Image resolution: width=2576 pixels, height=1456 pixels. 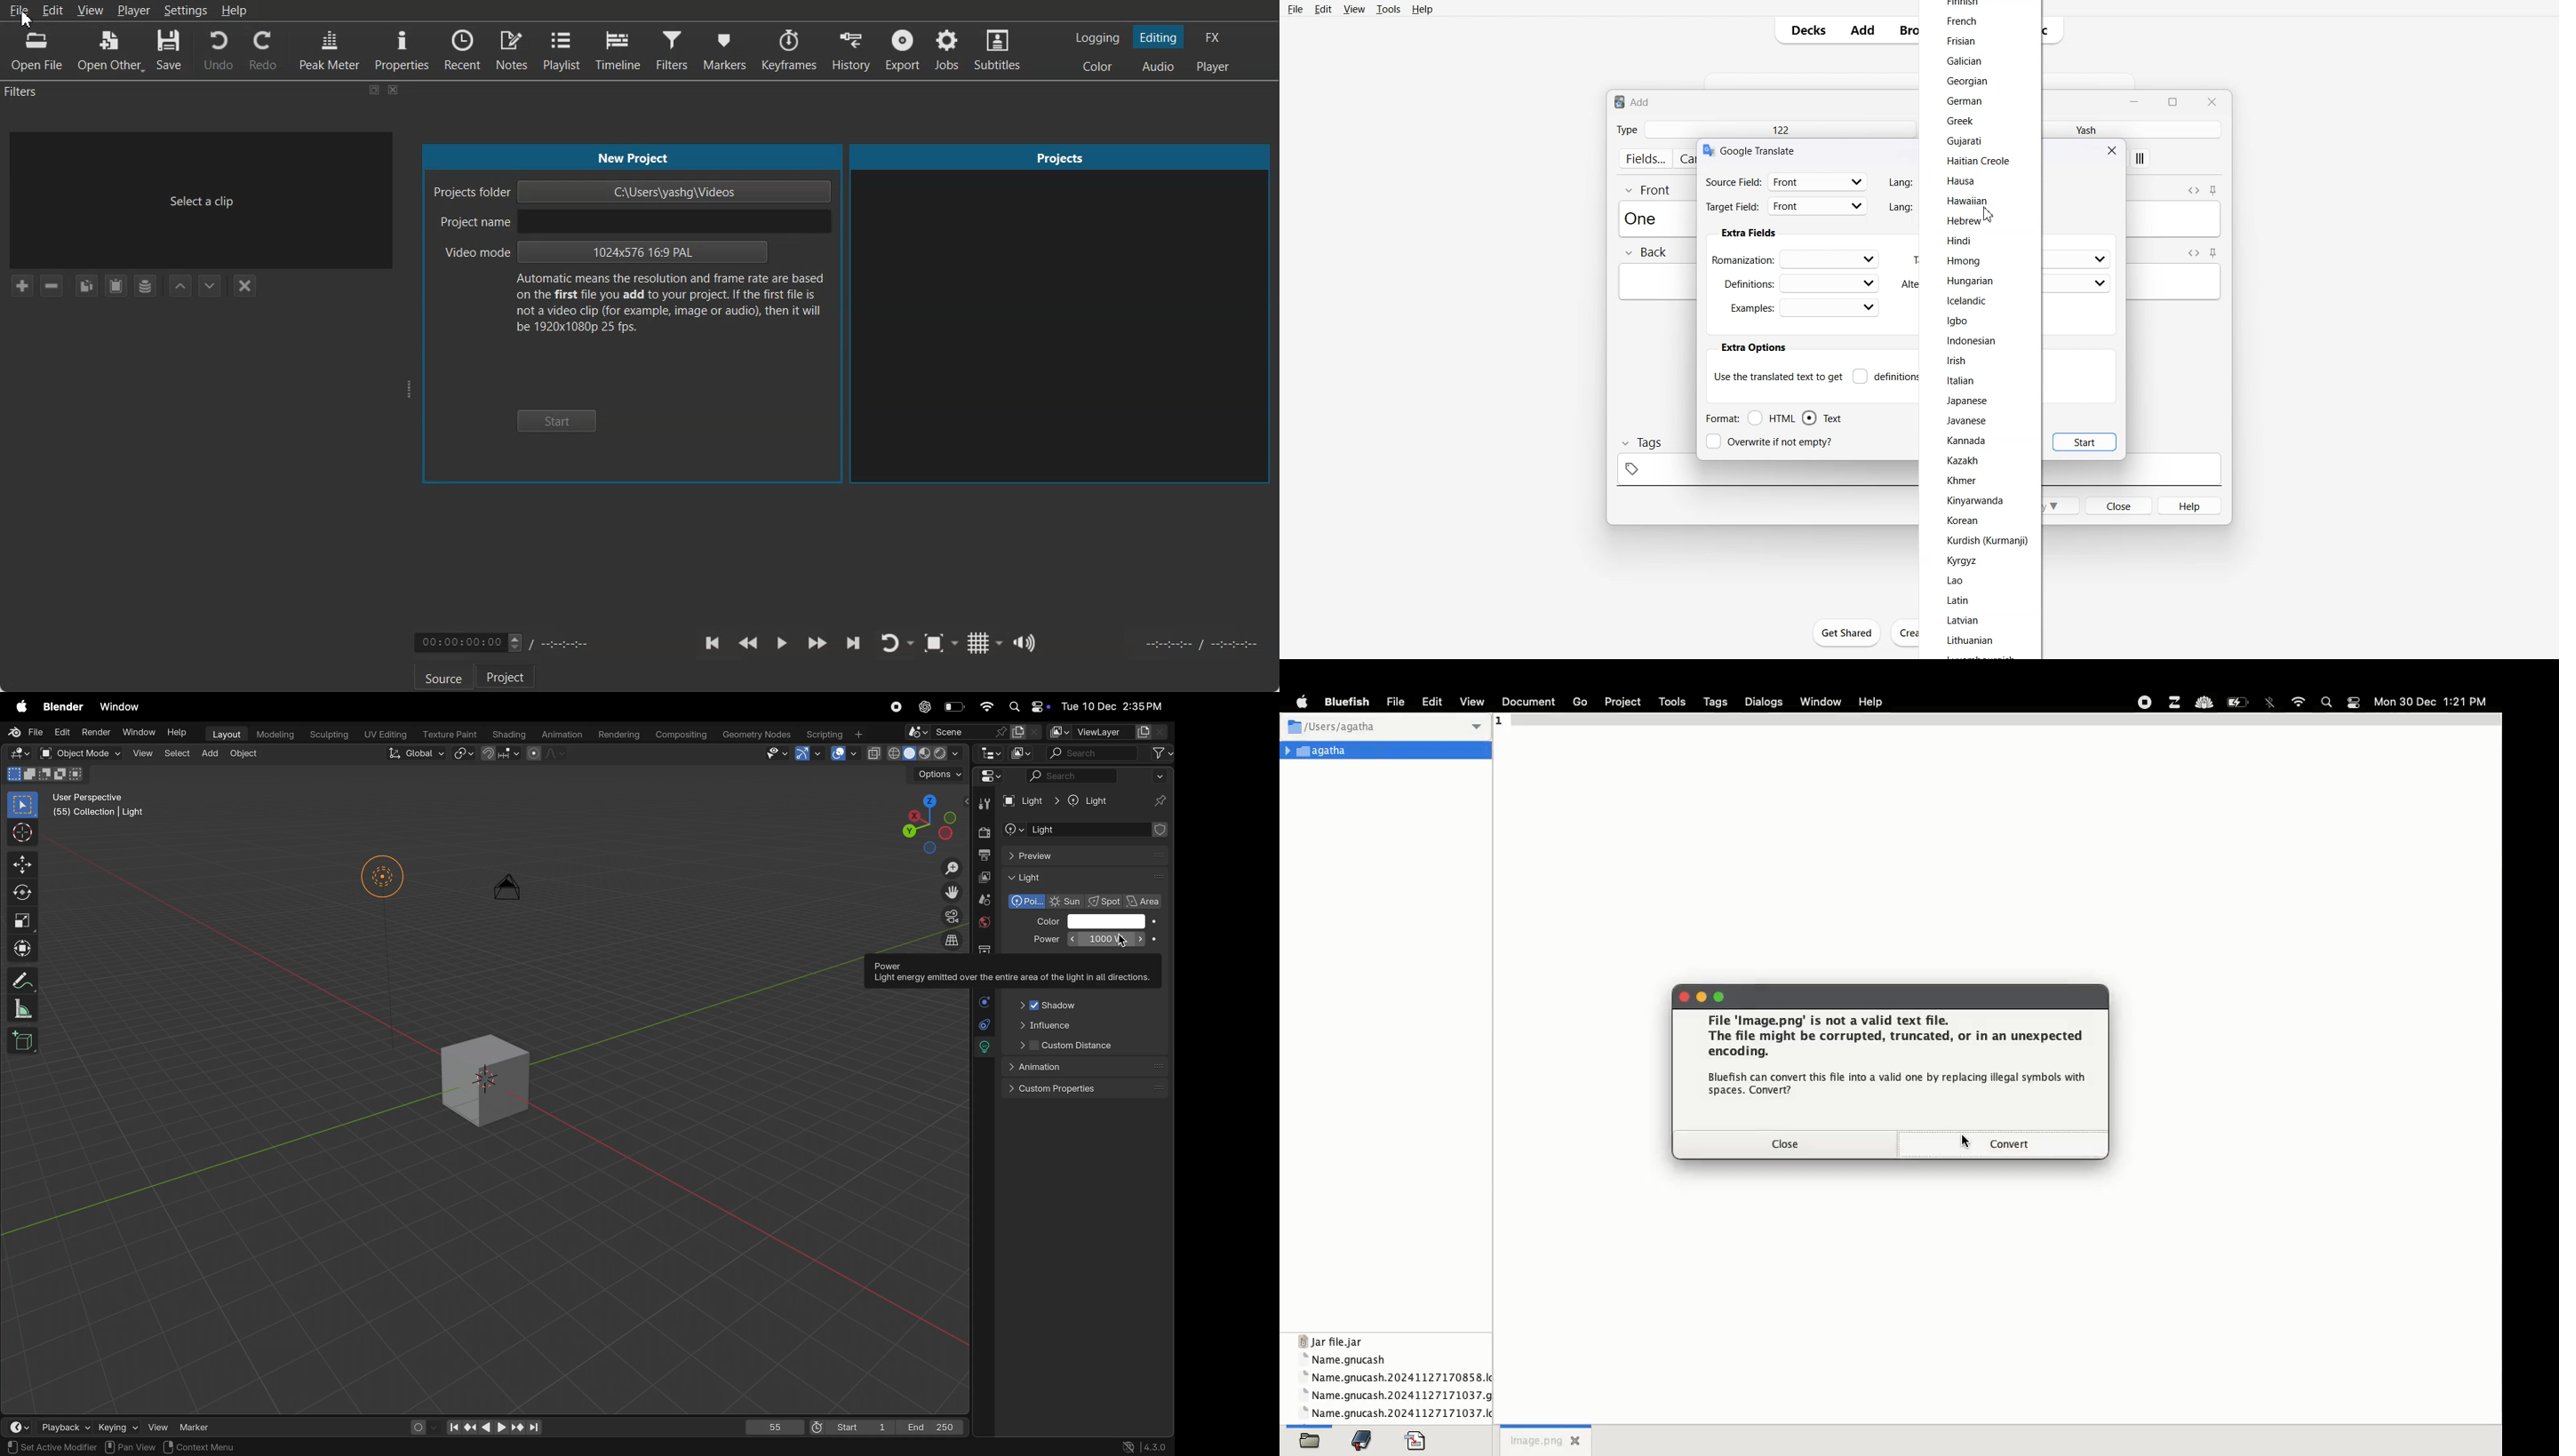 I want to click on Haitian Creole, so click(x=1977, y=161).